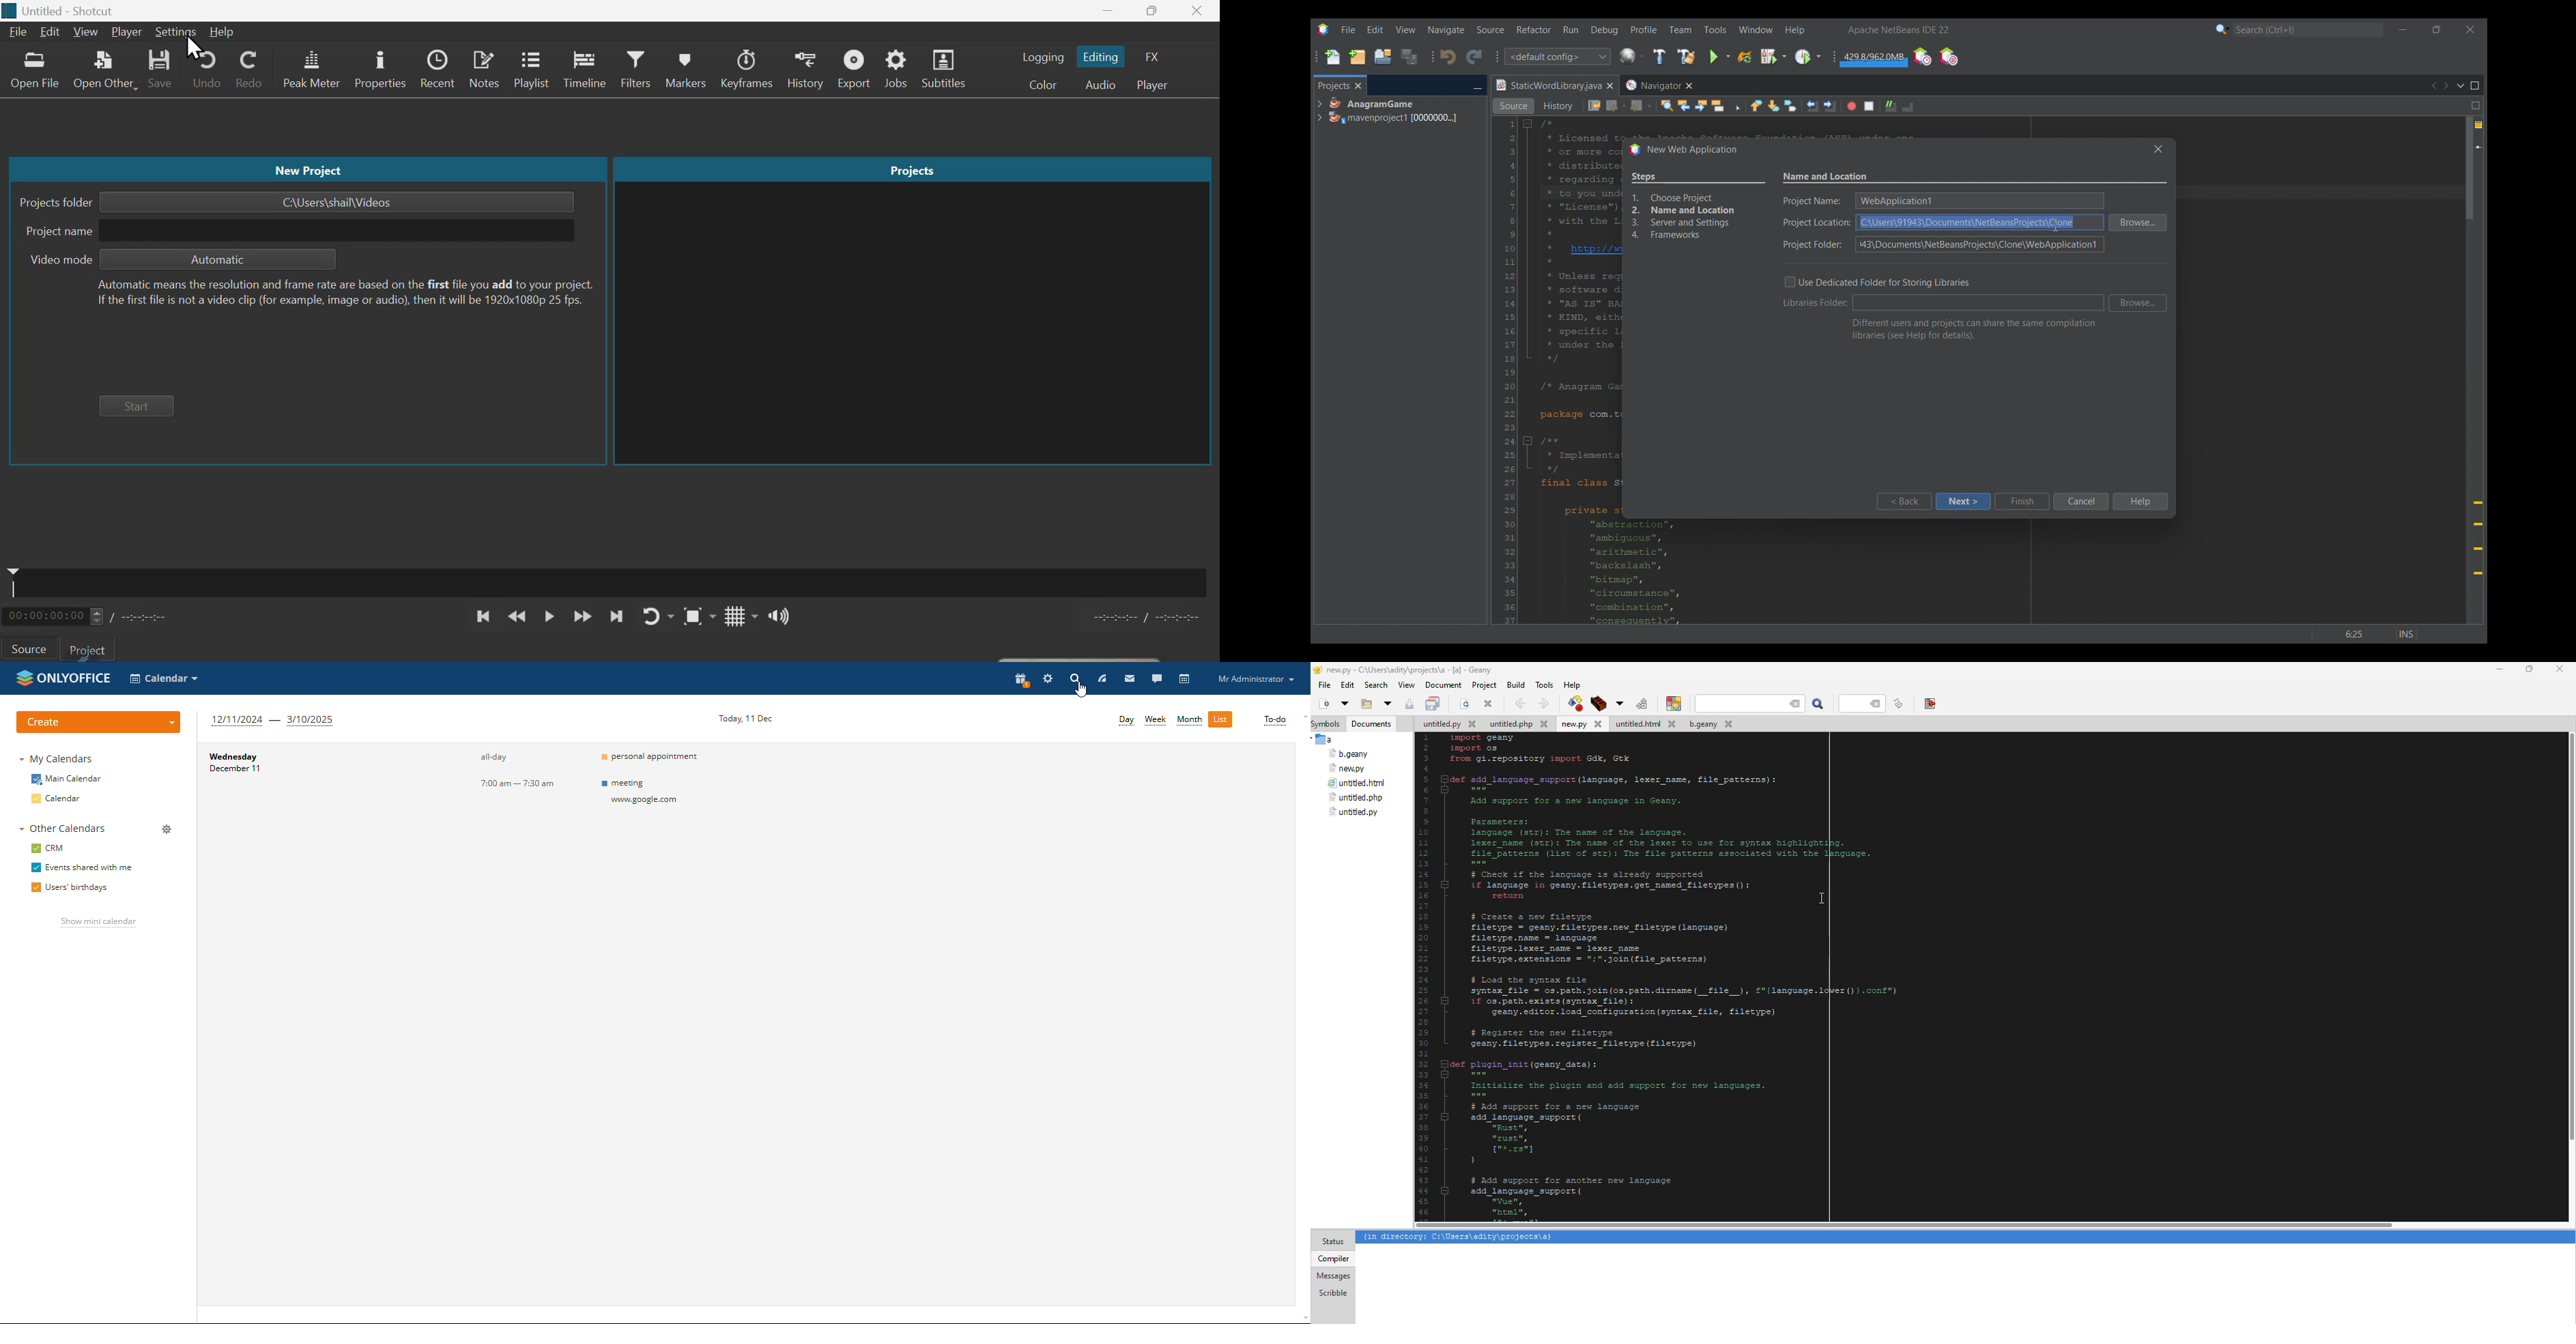  Describe the element at coordinates (1109, 11) in the screenshot. I see `minimize` at that location.